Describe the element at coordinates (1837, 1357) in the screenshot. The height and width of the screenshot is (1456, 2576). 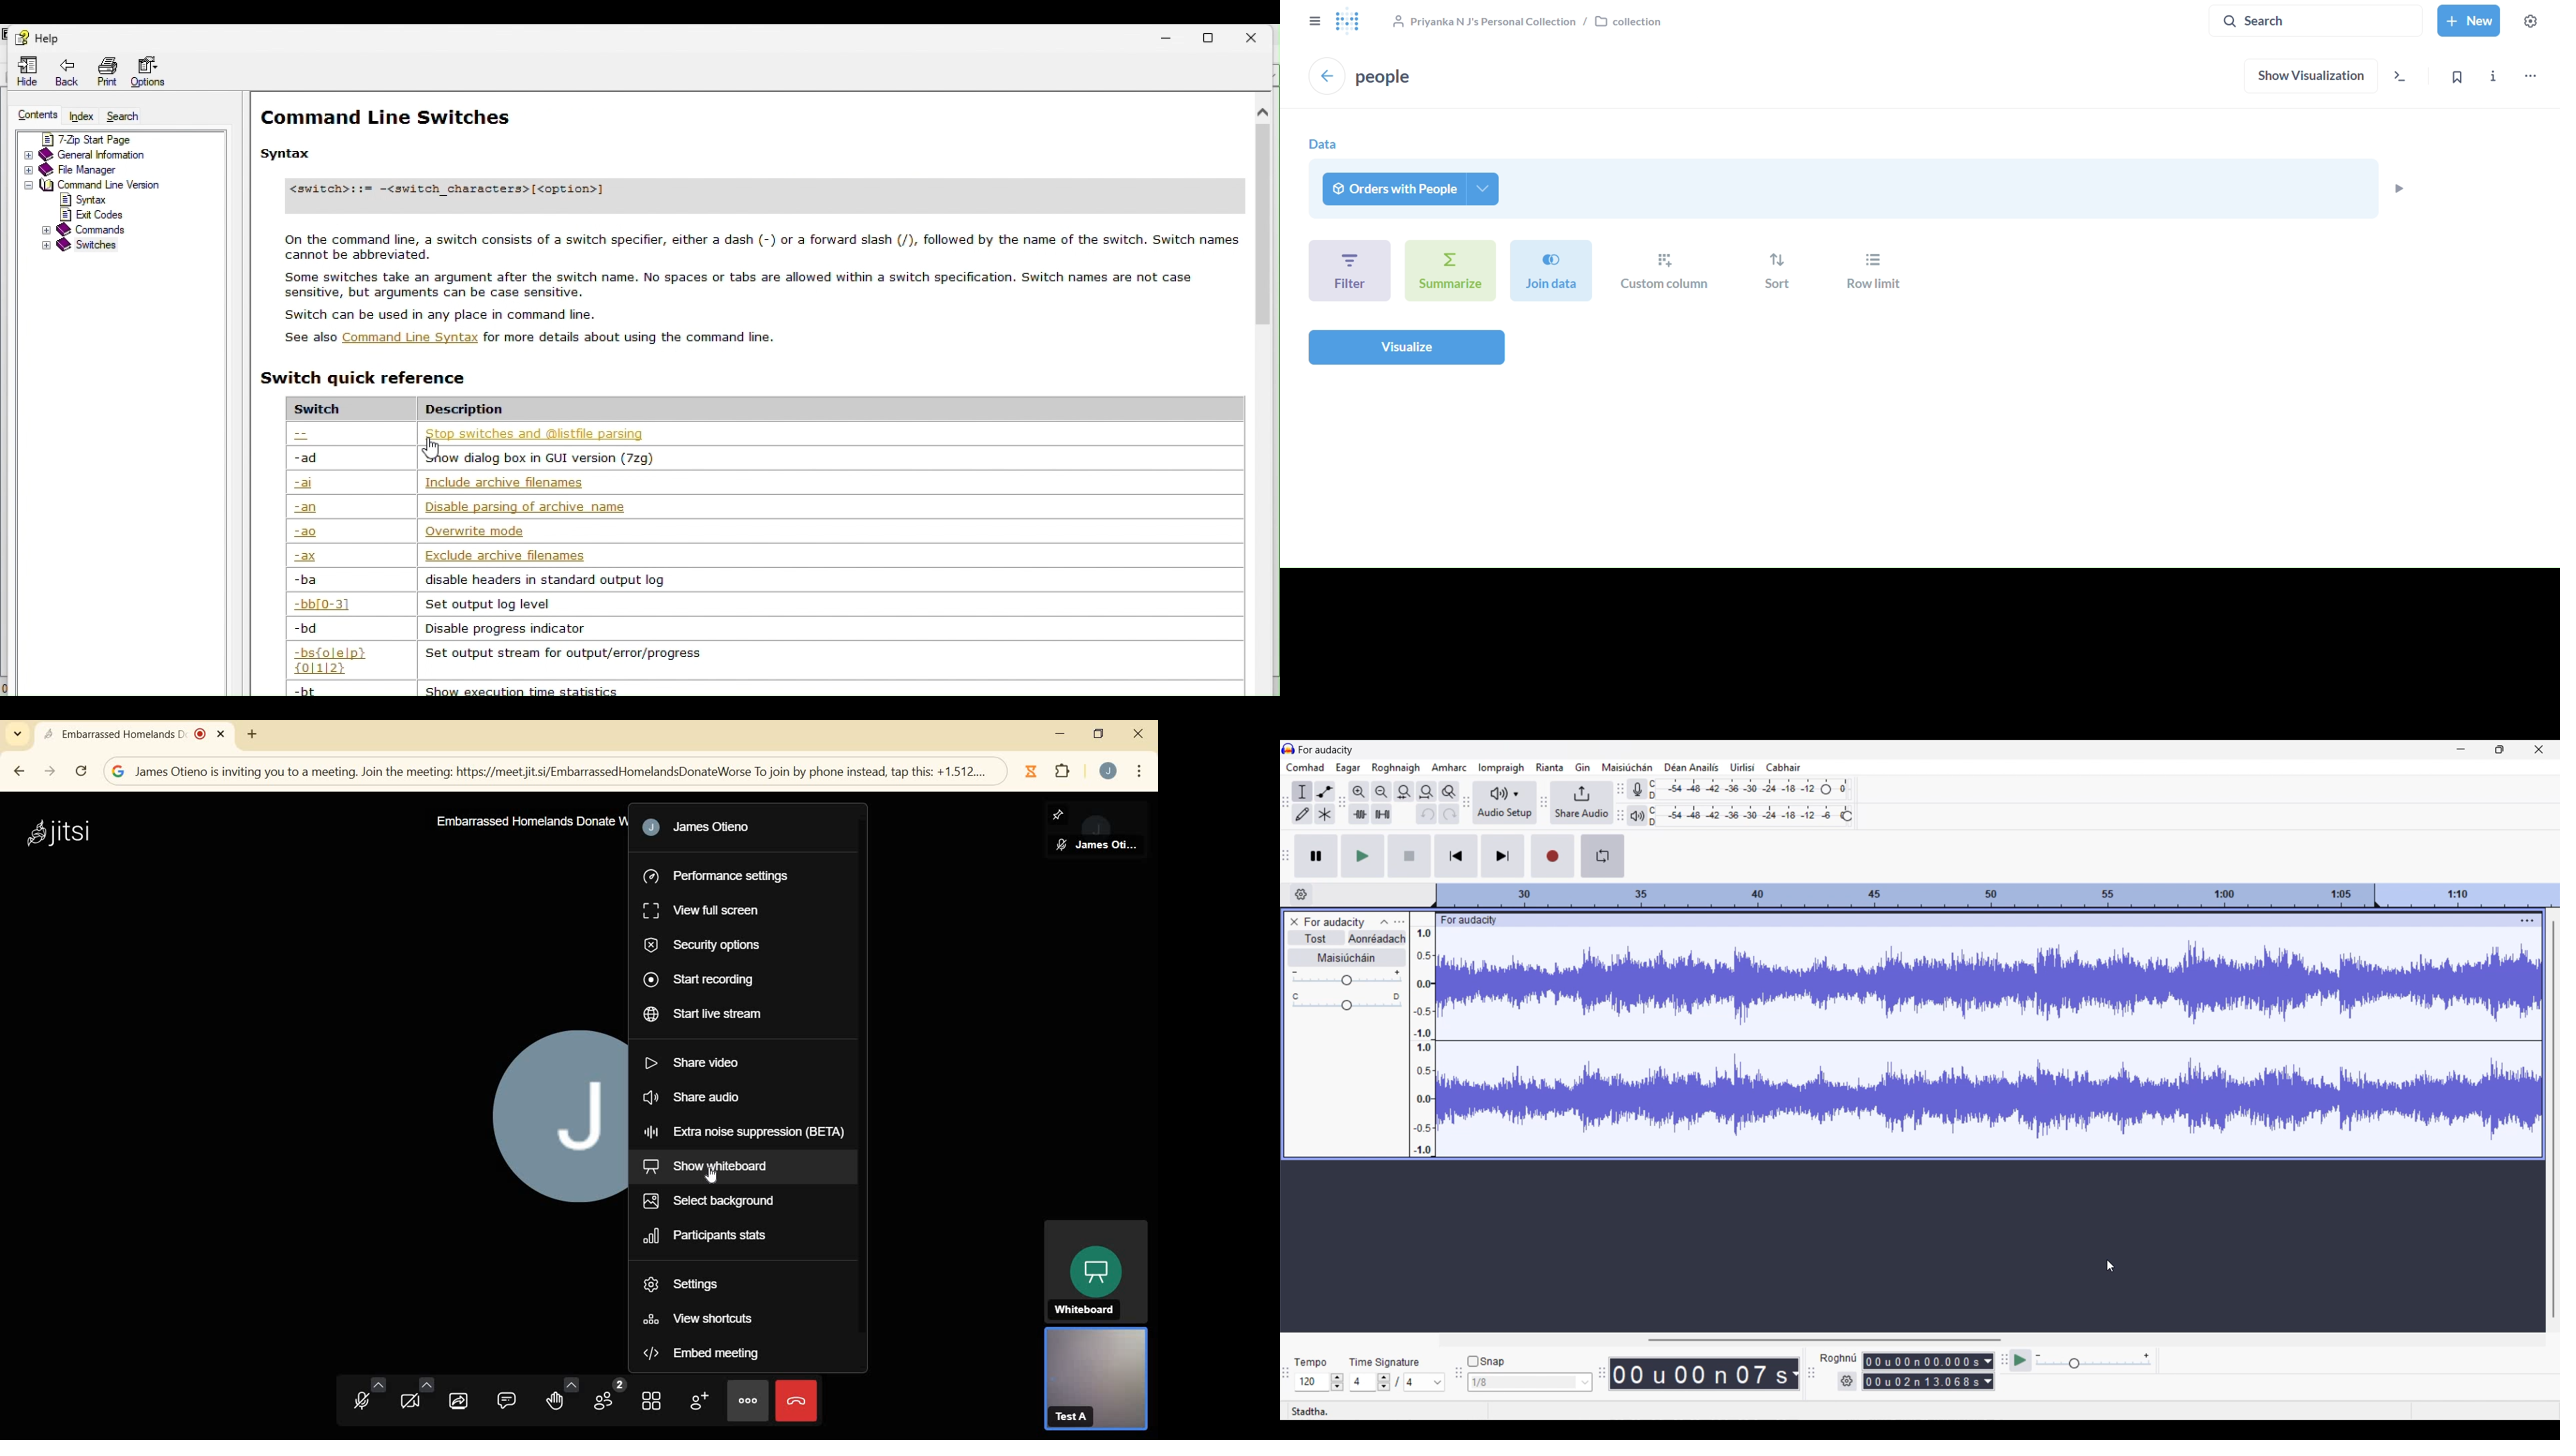
I see `selection` at that location.